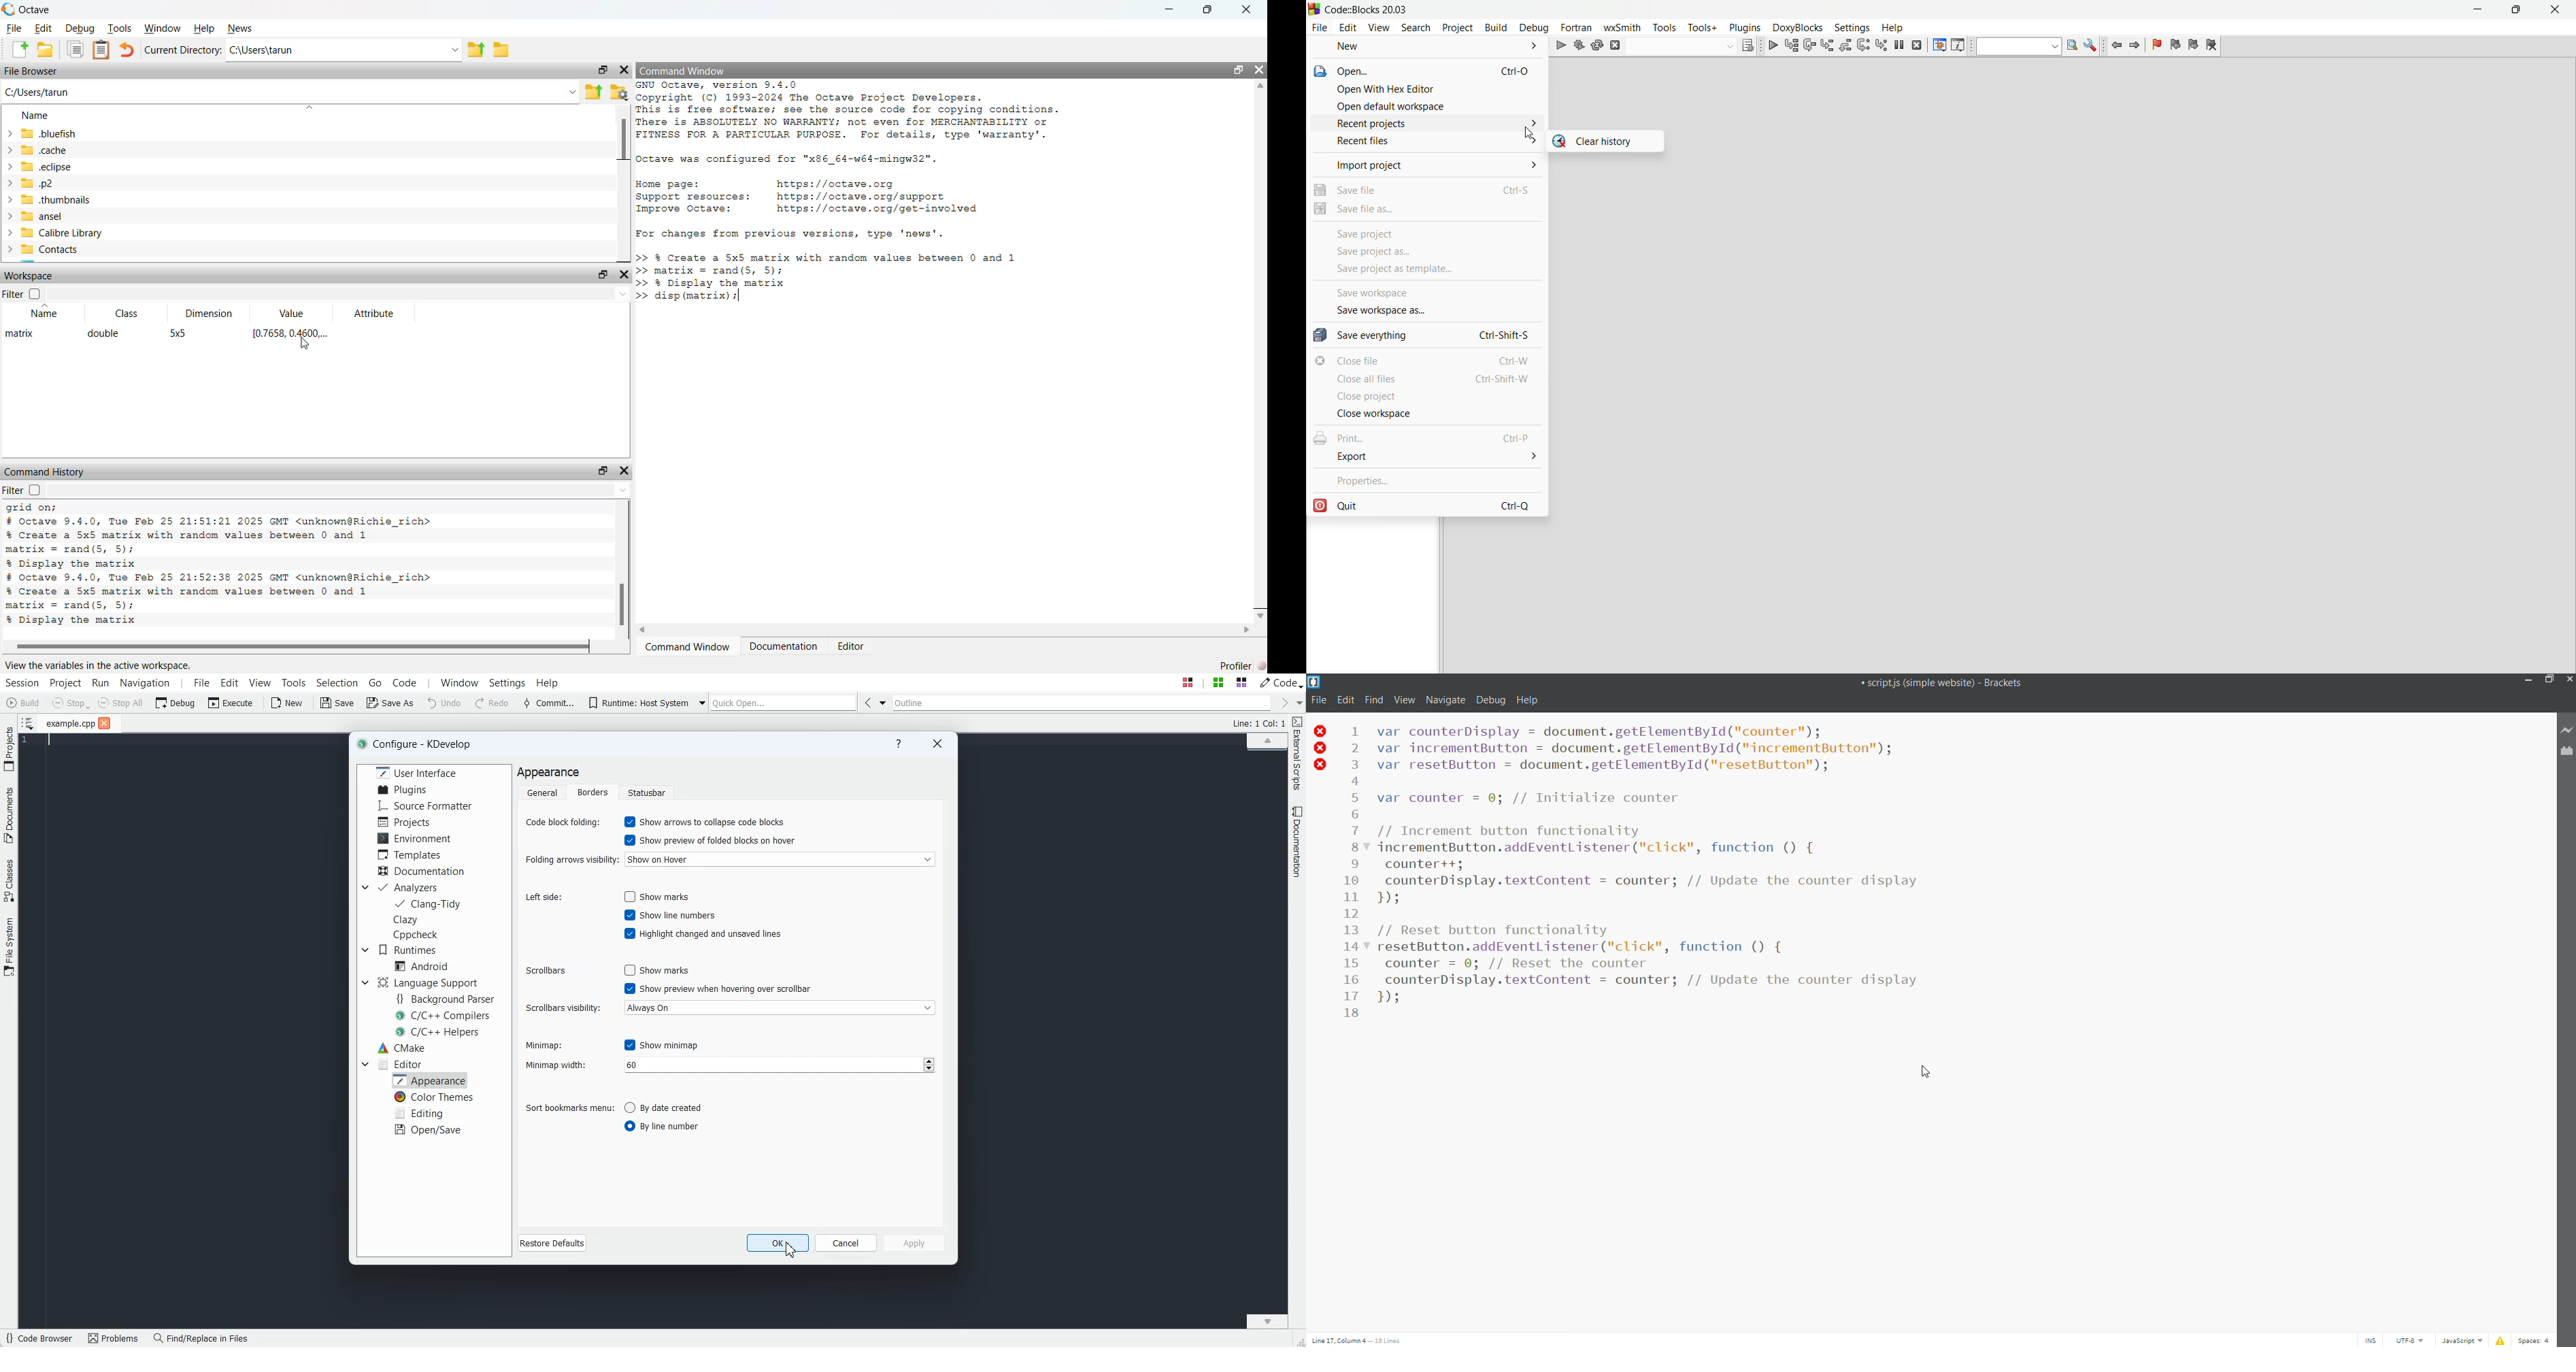  Describe the element at coordinates (1793, 46) in the screenshot. I see `run to ursor` at that location.